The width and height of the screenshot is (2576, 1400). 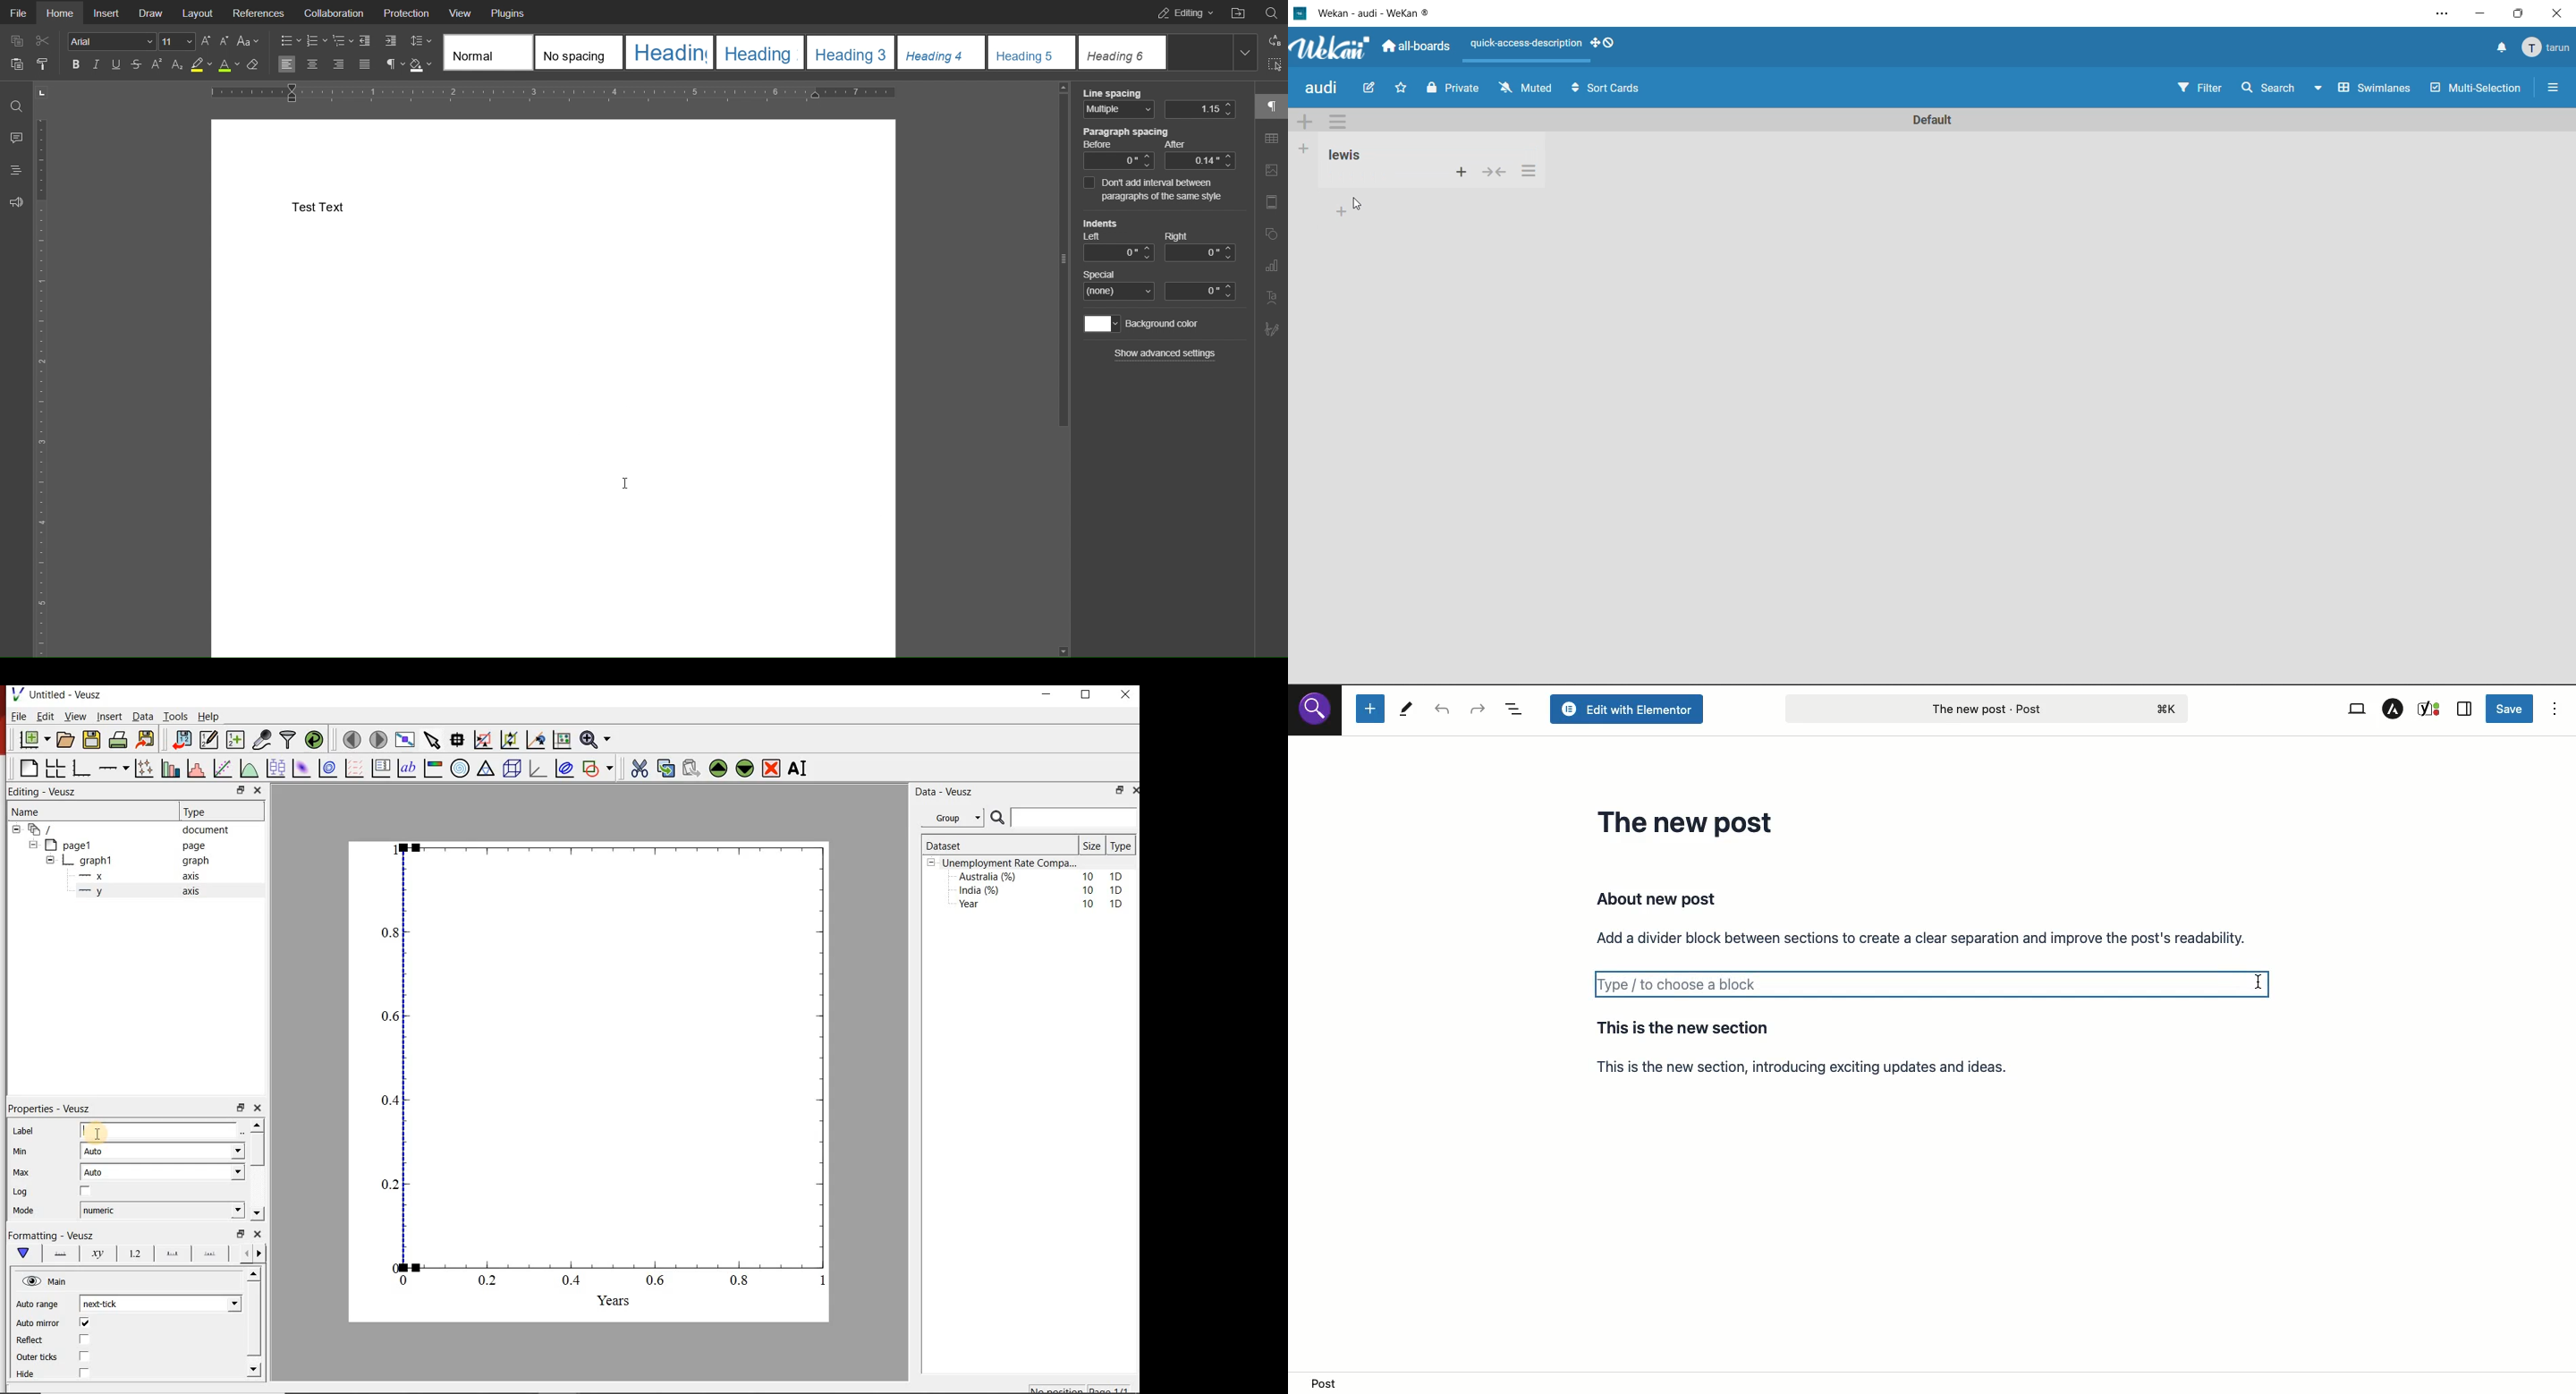 I want to click on Decrease Size, so click(x=224, y=41).